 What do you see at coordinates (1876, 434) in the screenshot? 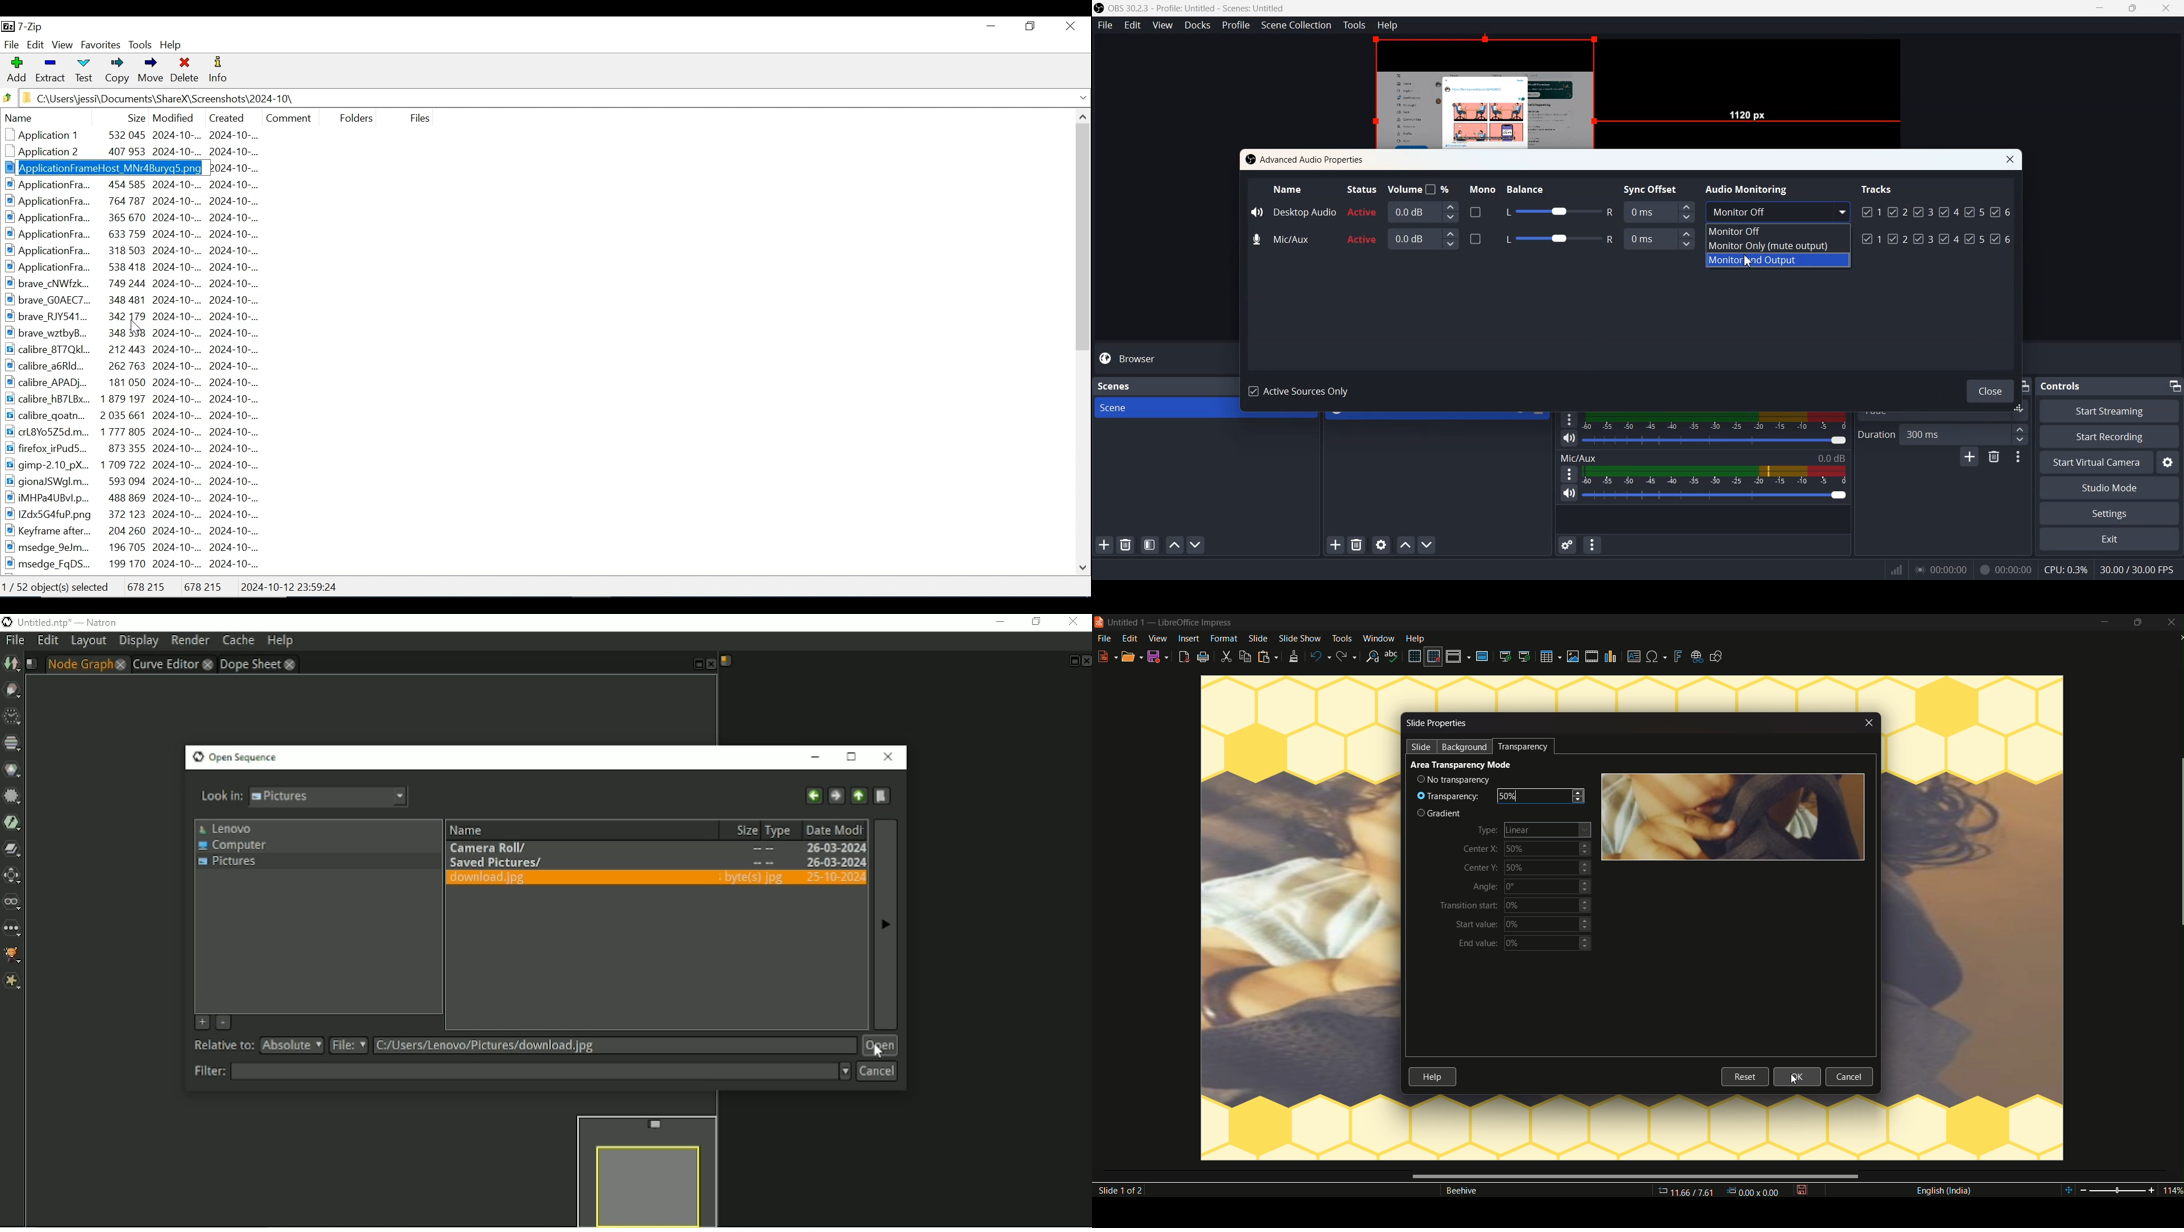
I see `Duration` at bounding box center [1876, 434].